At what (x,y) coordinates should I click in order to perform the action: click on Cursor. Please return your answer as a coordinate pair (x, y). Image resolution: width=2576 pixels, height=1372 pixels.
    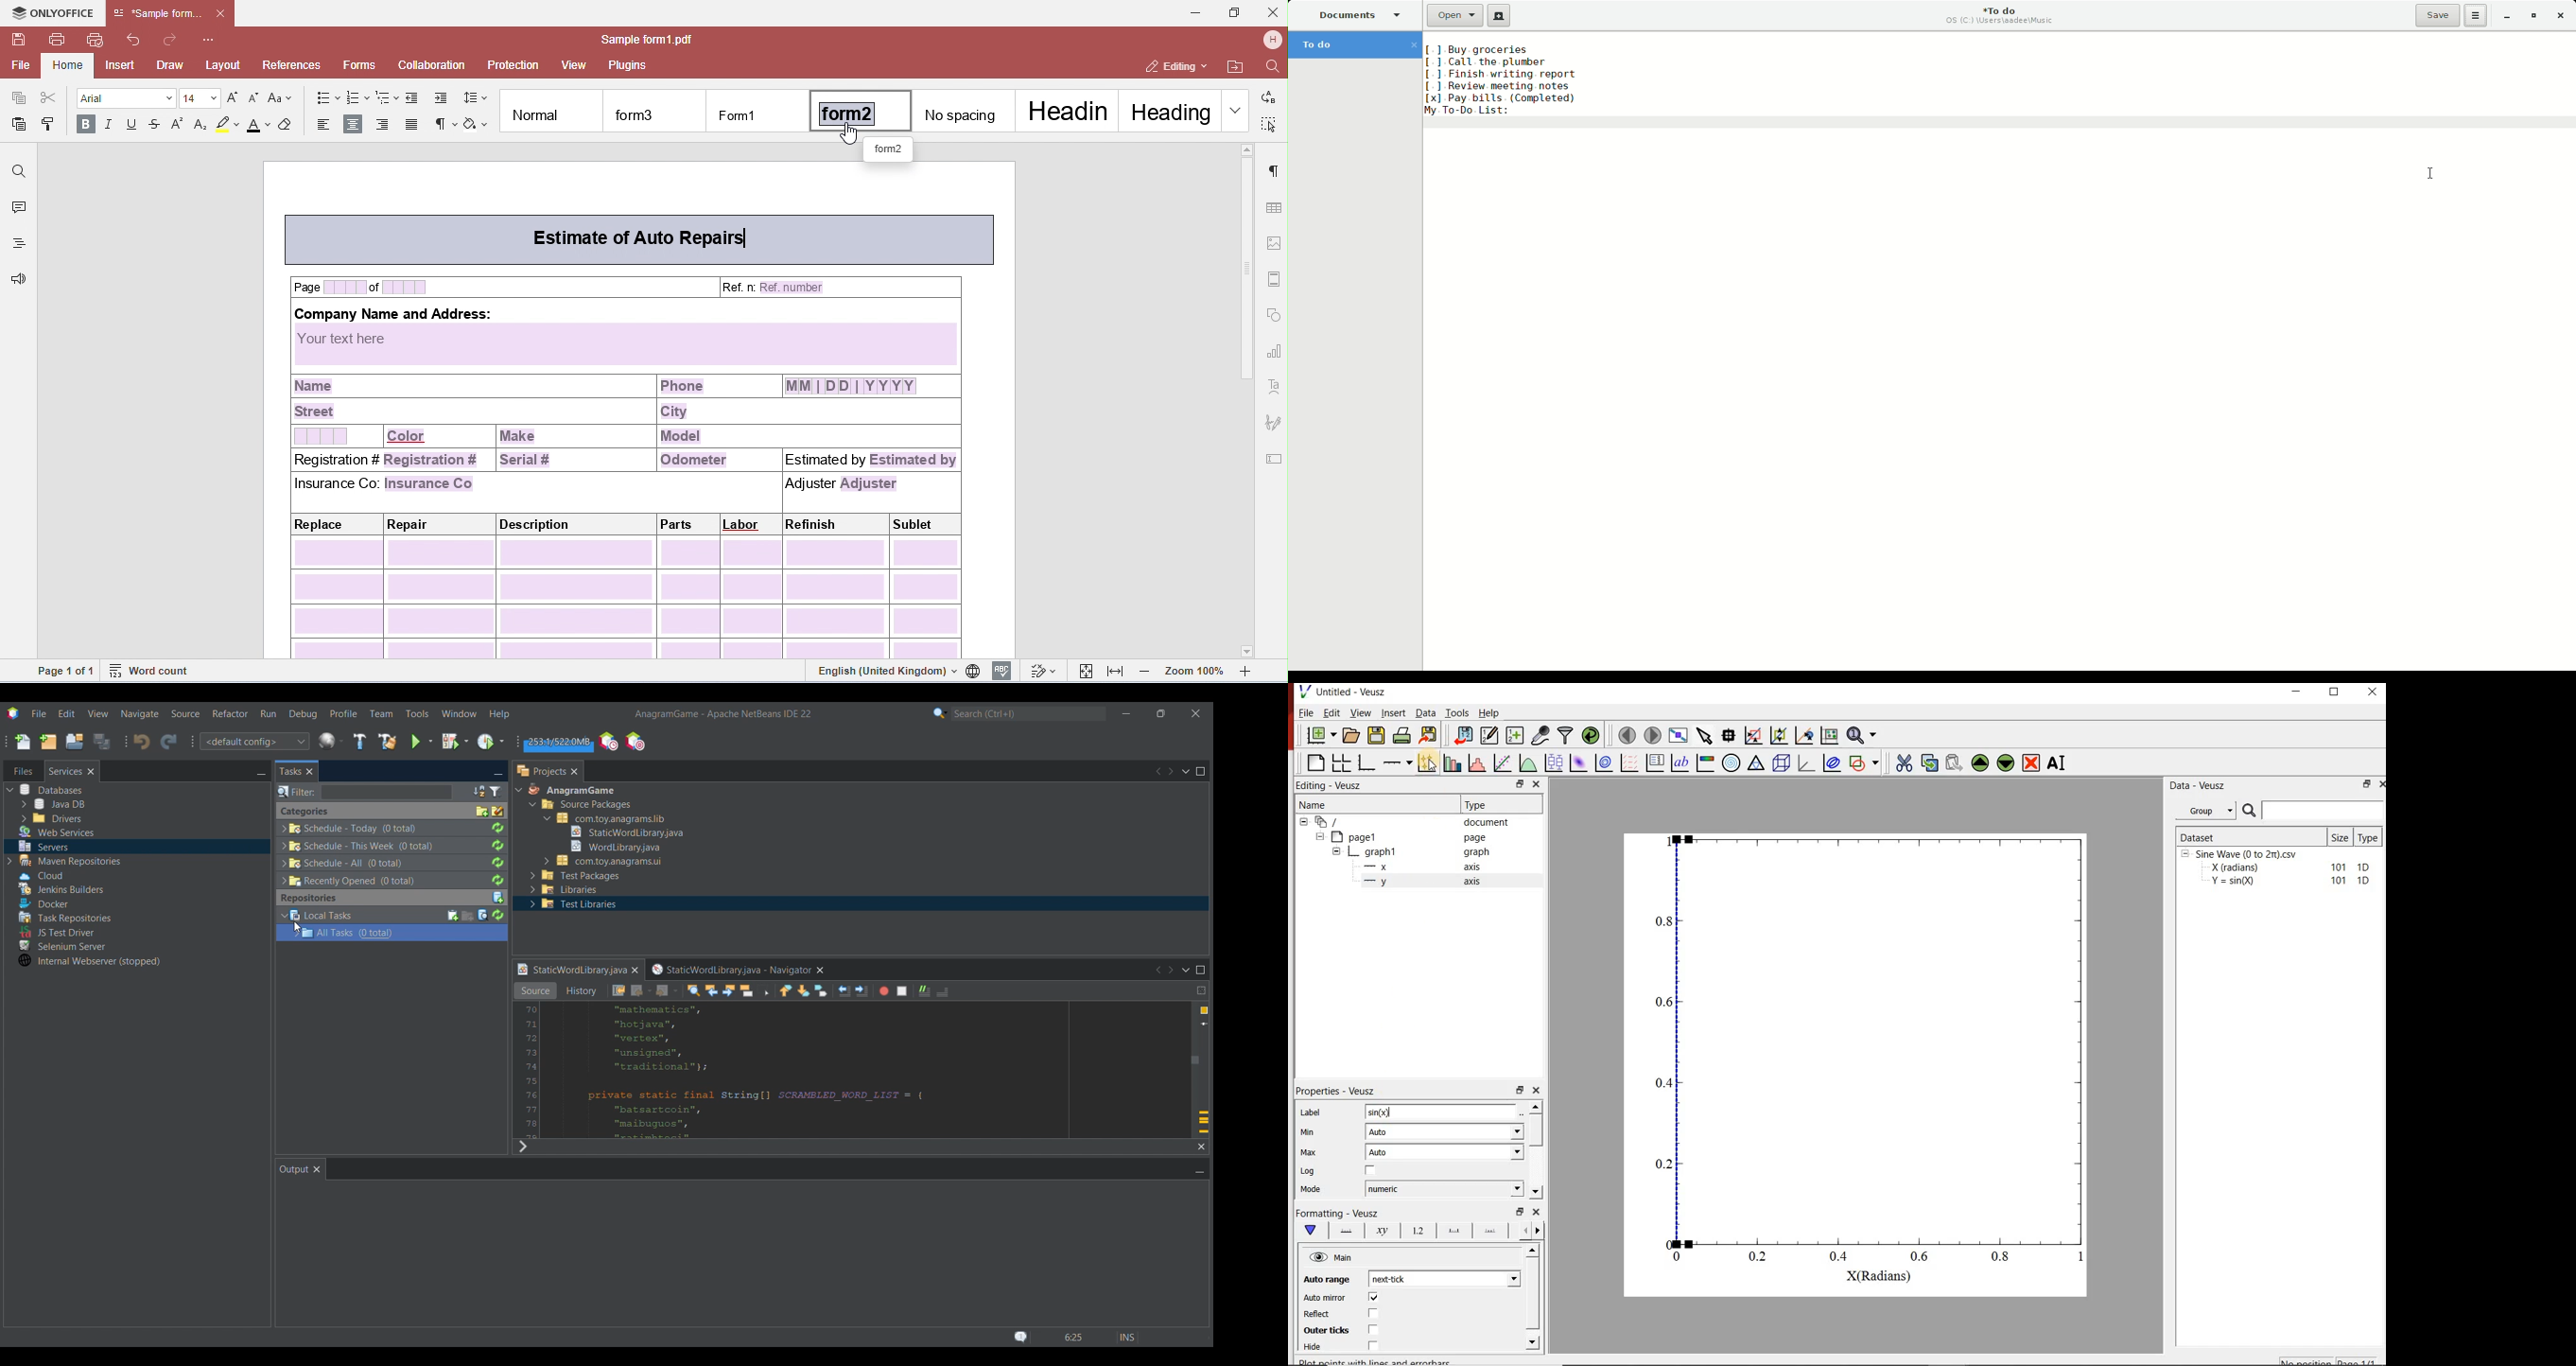
    Looking at the image, I should click on (2428, 172).